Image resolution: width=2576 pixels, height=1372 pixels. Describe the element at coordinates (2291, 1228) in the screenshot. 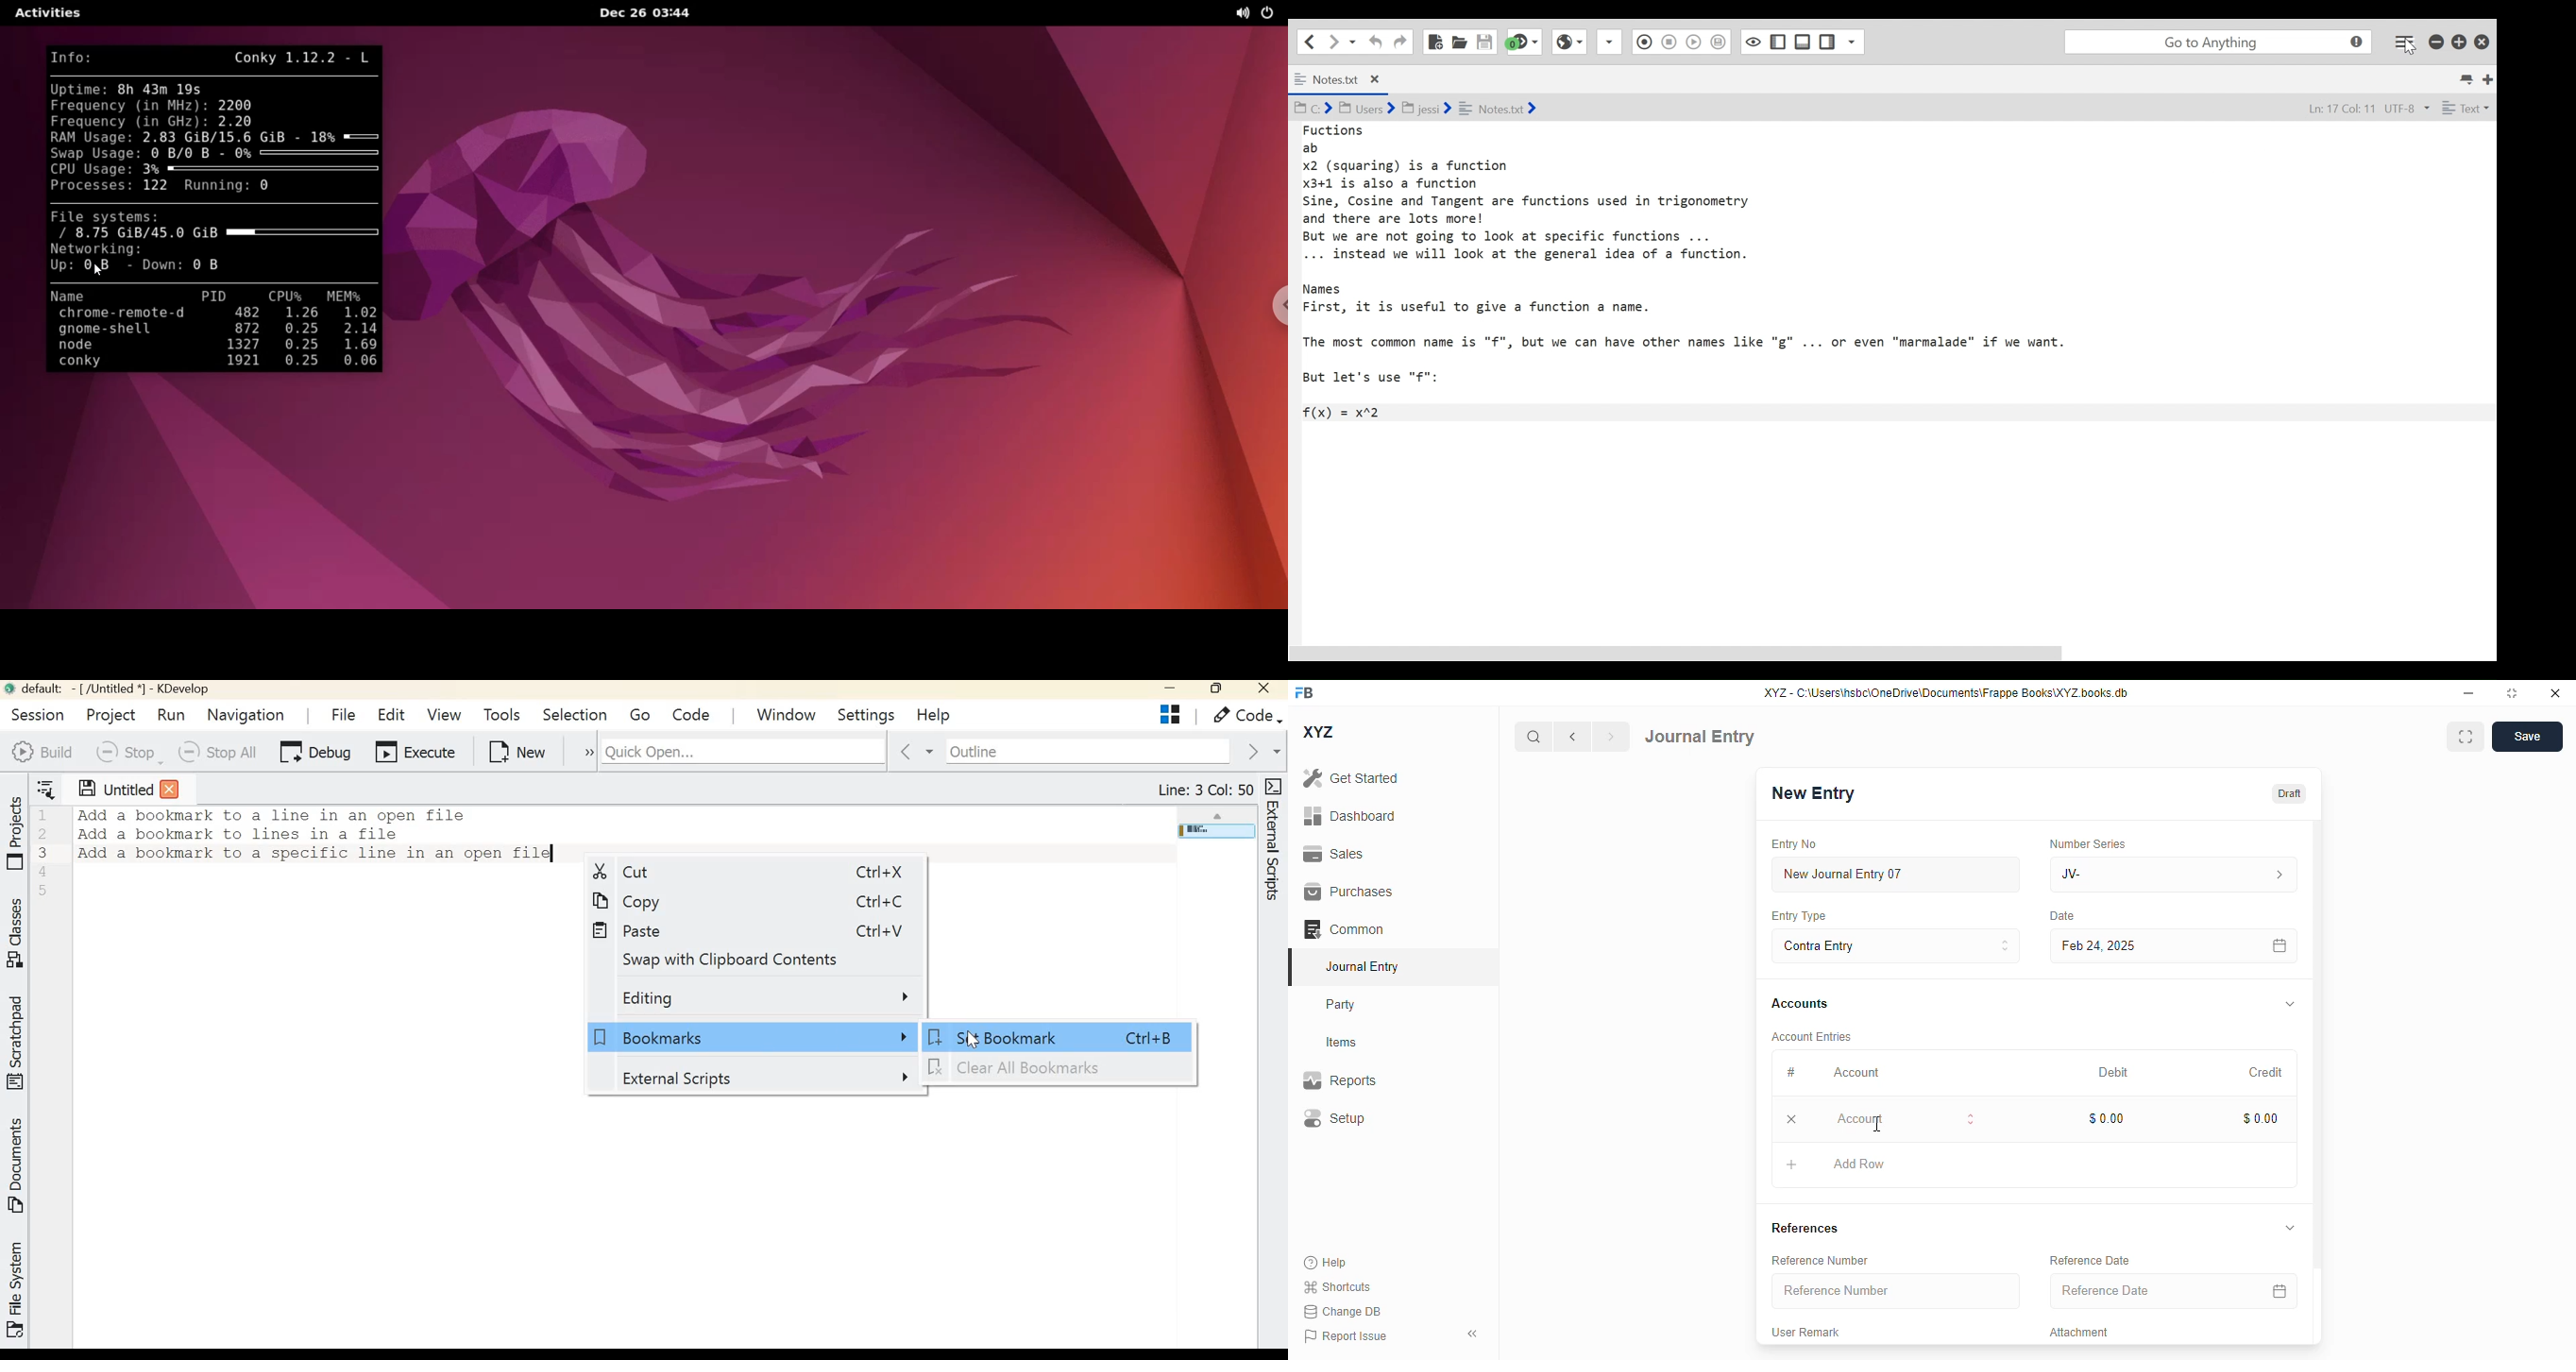

I see `toggle expand/collapse` at that location.